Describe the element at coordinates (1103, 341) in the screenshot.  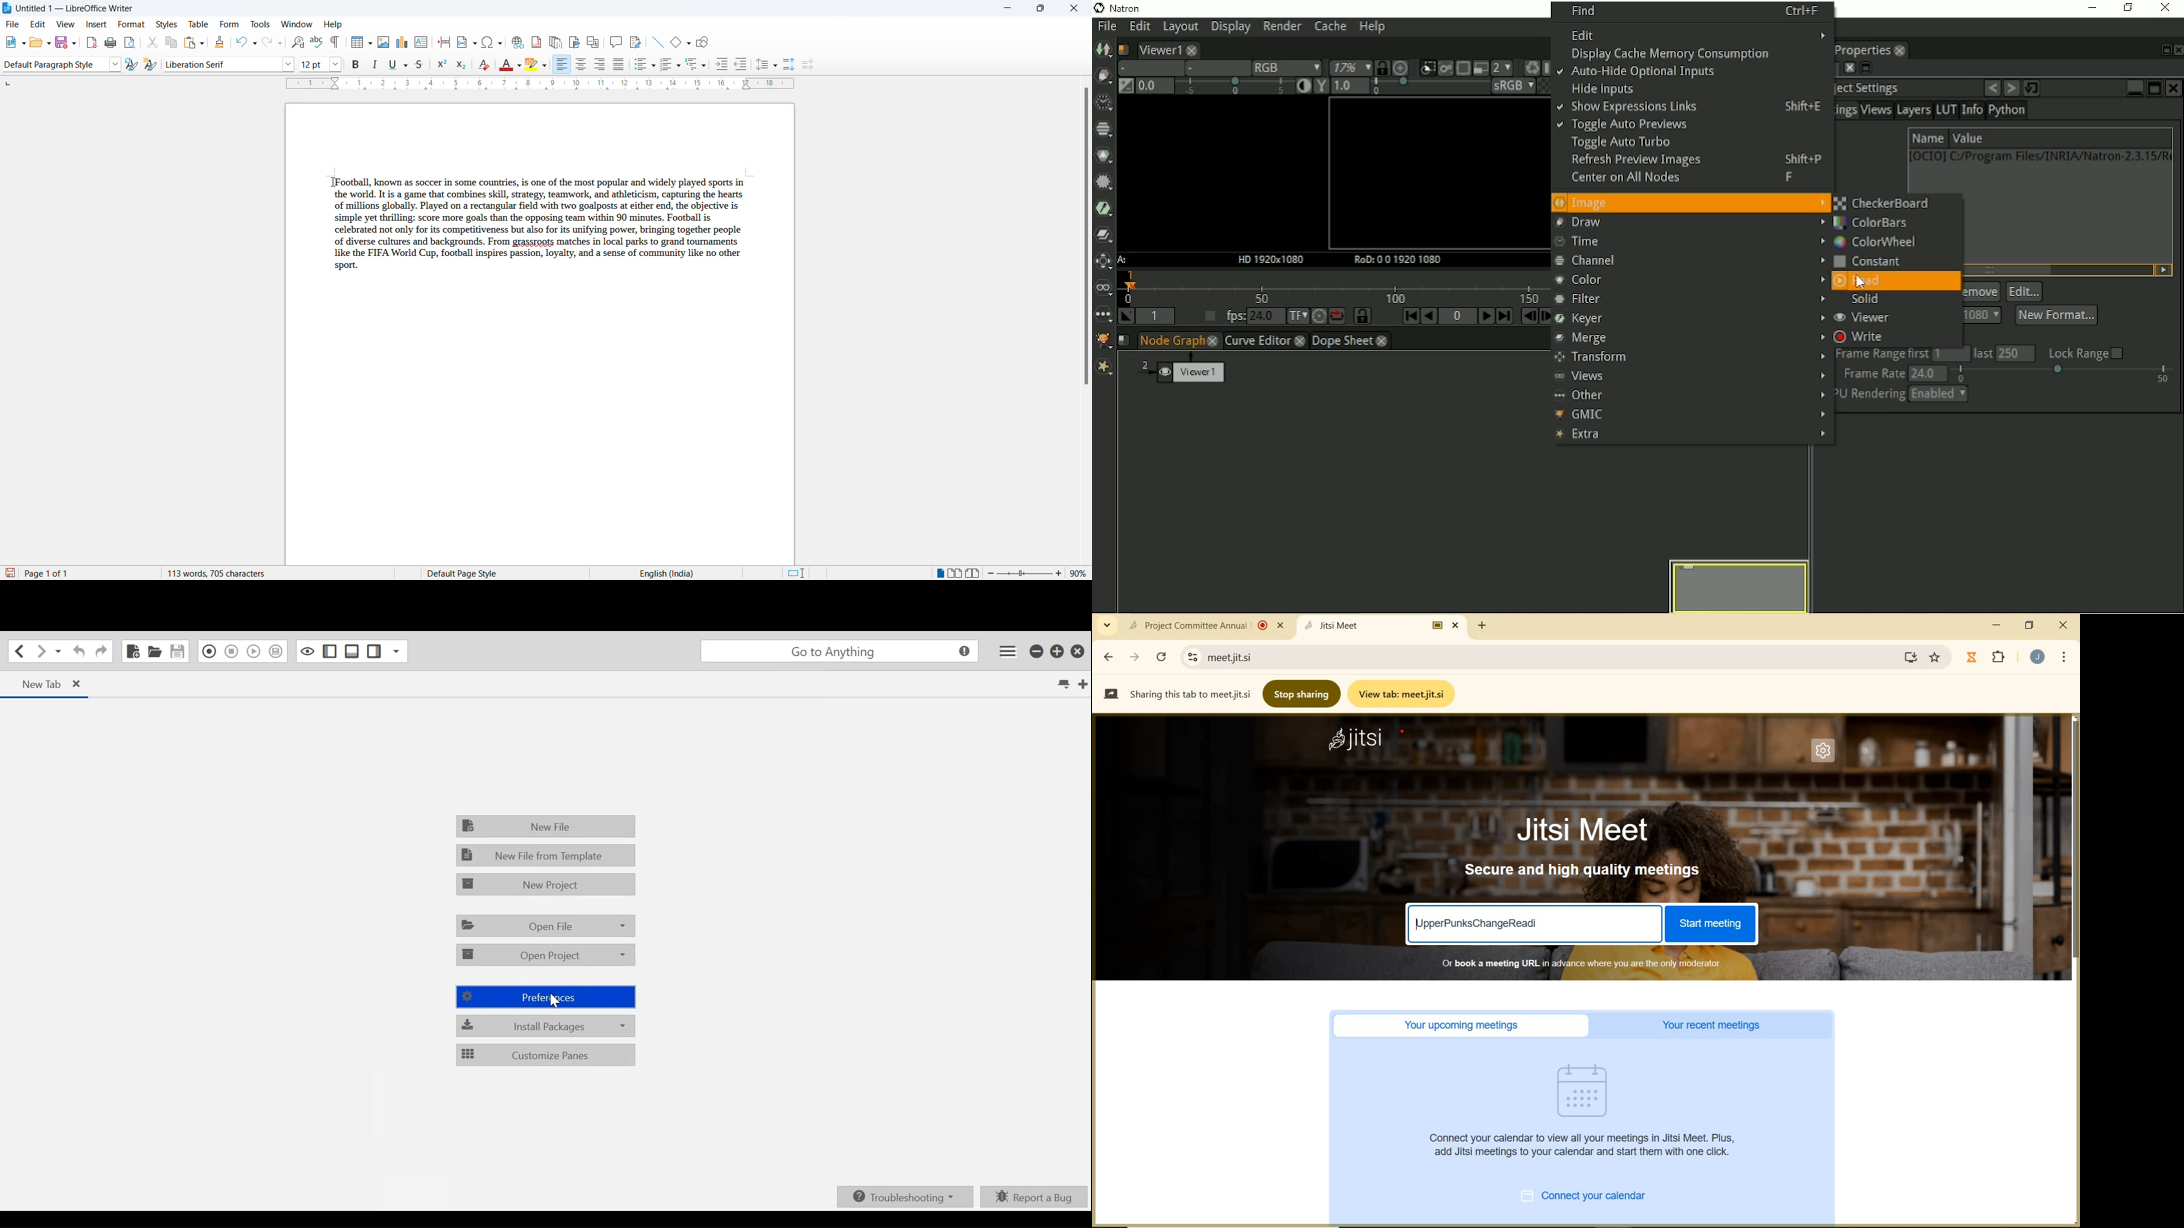
I see `GMIC` at that location.